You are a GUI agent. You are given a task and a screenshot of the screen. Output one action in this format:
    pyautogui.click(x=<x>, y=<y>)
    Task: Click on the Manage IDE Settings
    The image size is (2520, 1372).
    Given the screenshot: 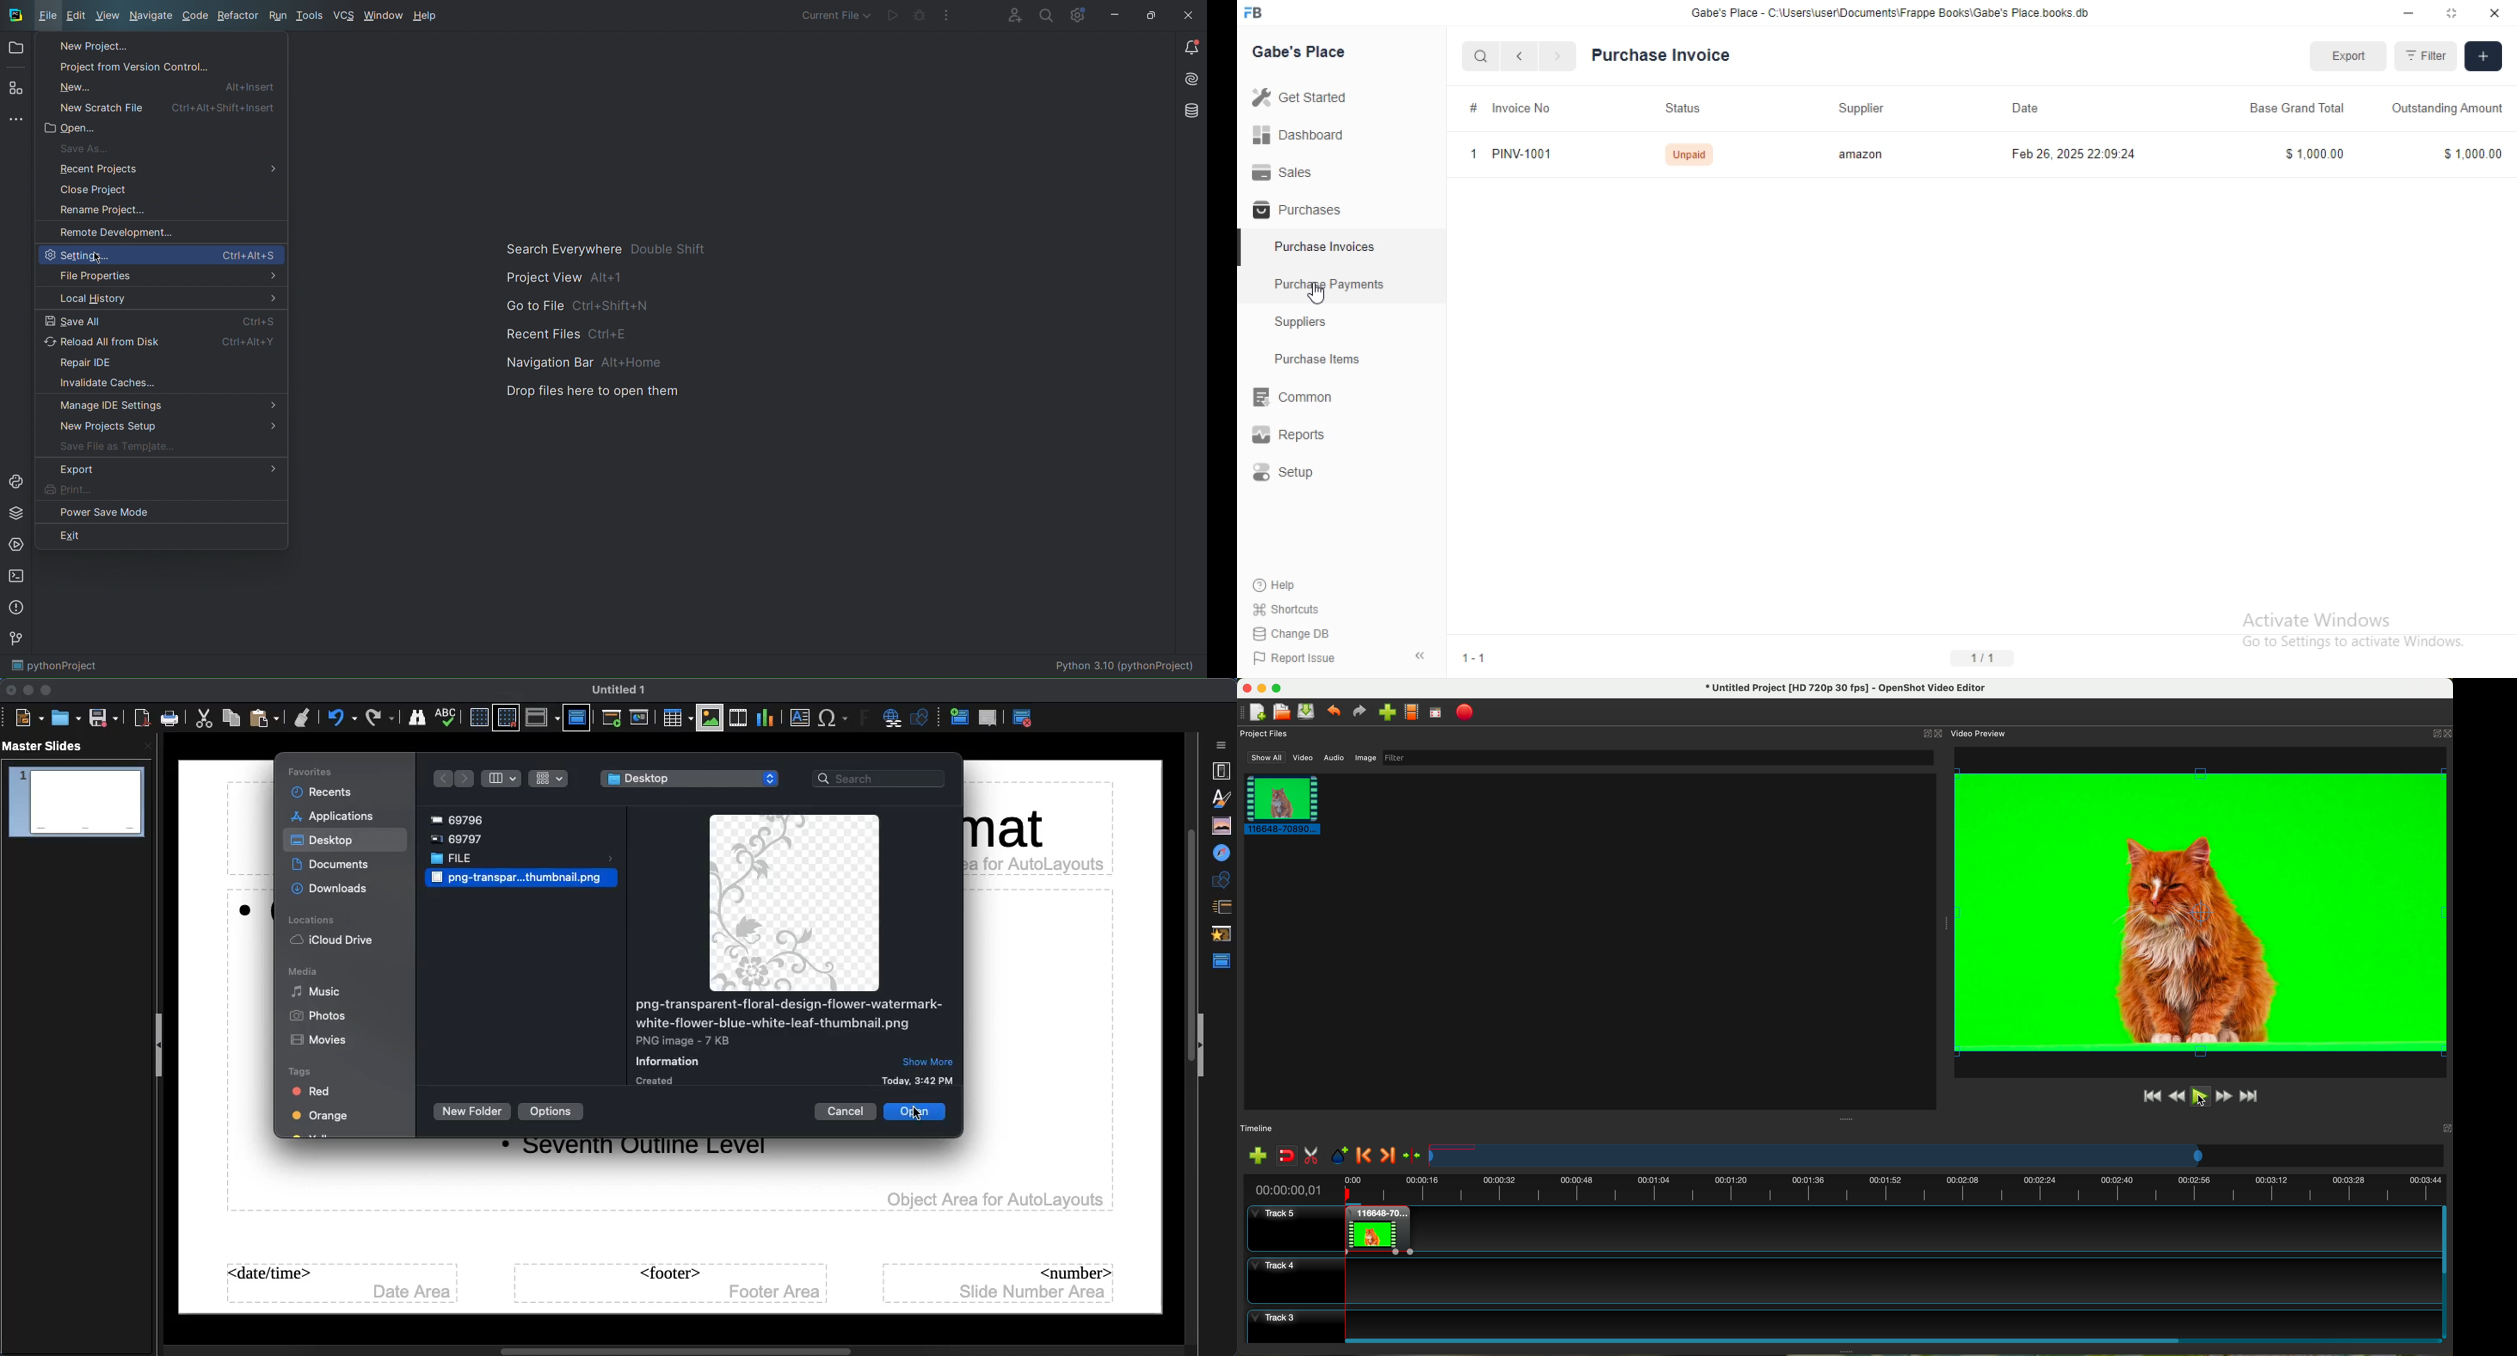 What is the action you would take?
    pyautogui.click(x=160, y=407)
    